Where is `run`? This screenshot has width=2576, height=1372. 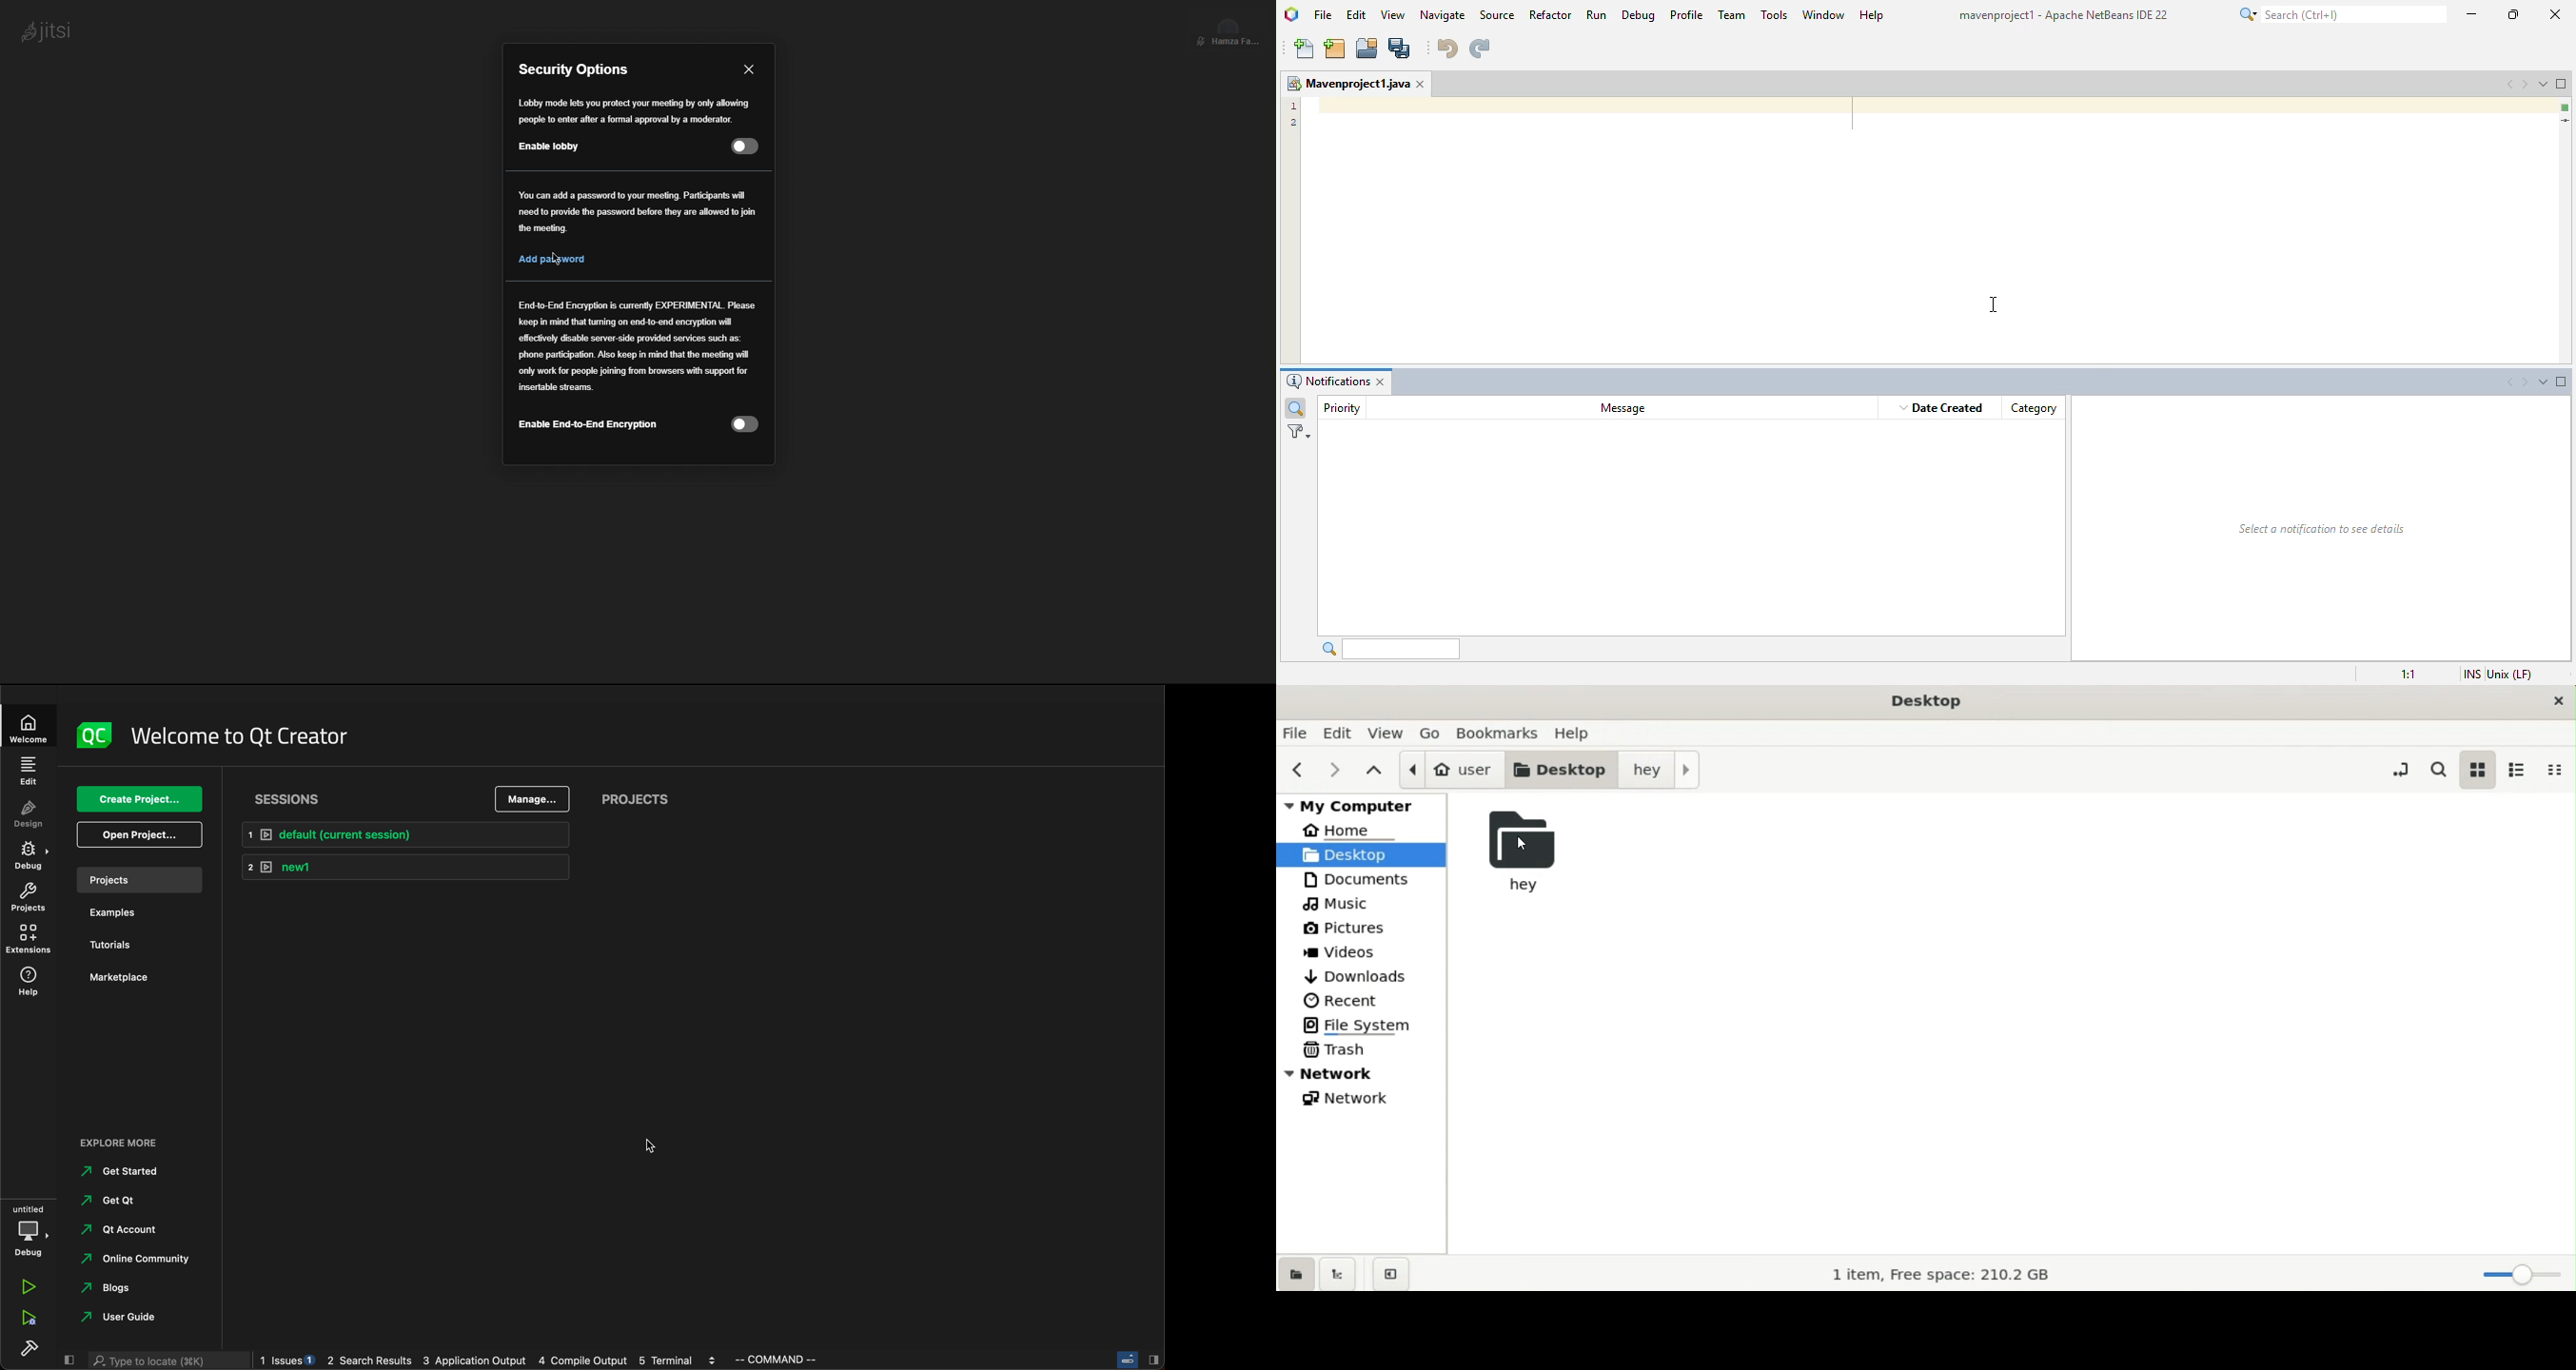 run is located at coordinates (30, 1287).